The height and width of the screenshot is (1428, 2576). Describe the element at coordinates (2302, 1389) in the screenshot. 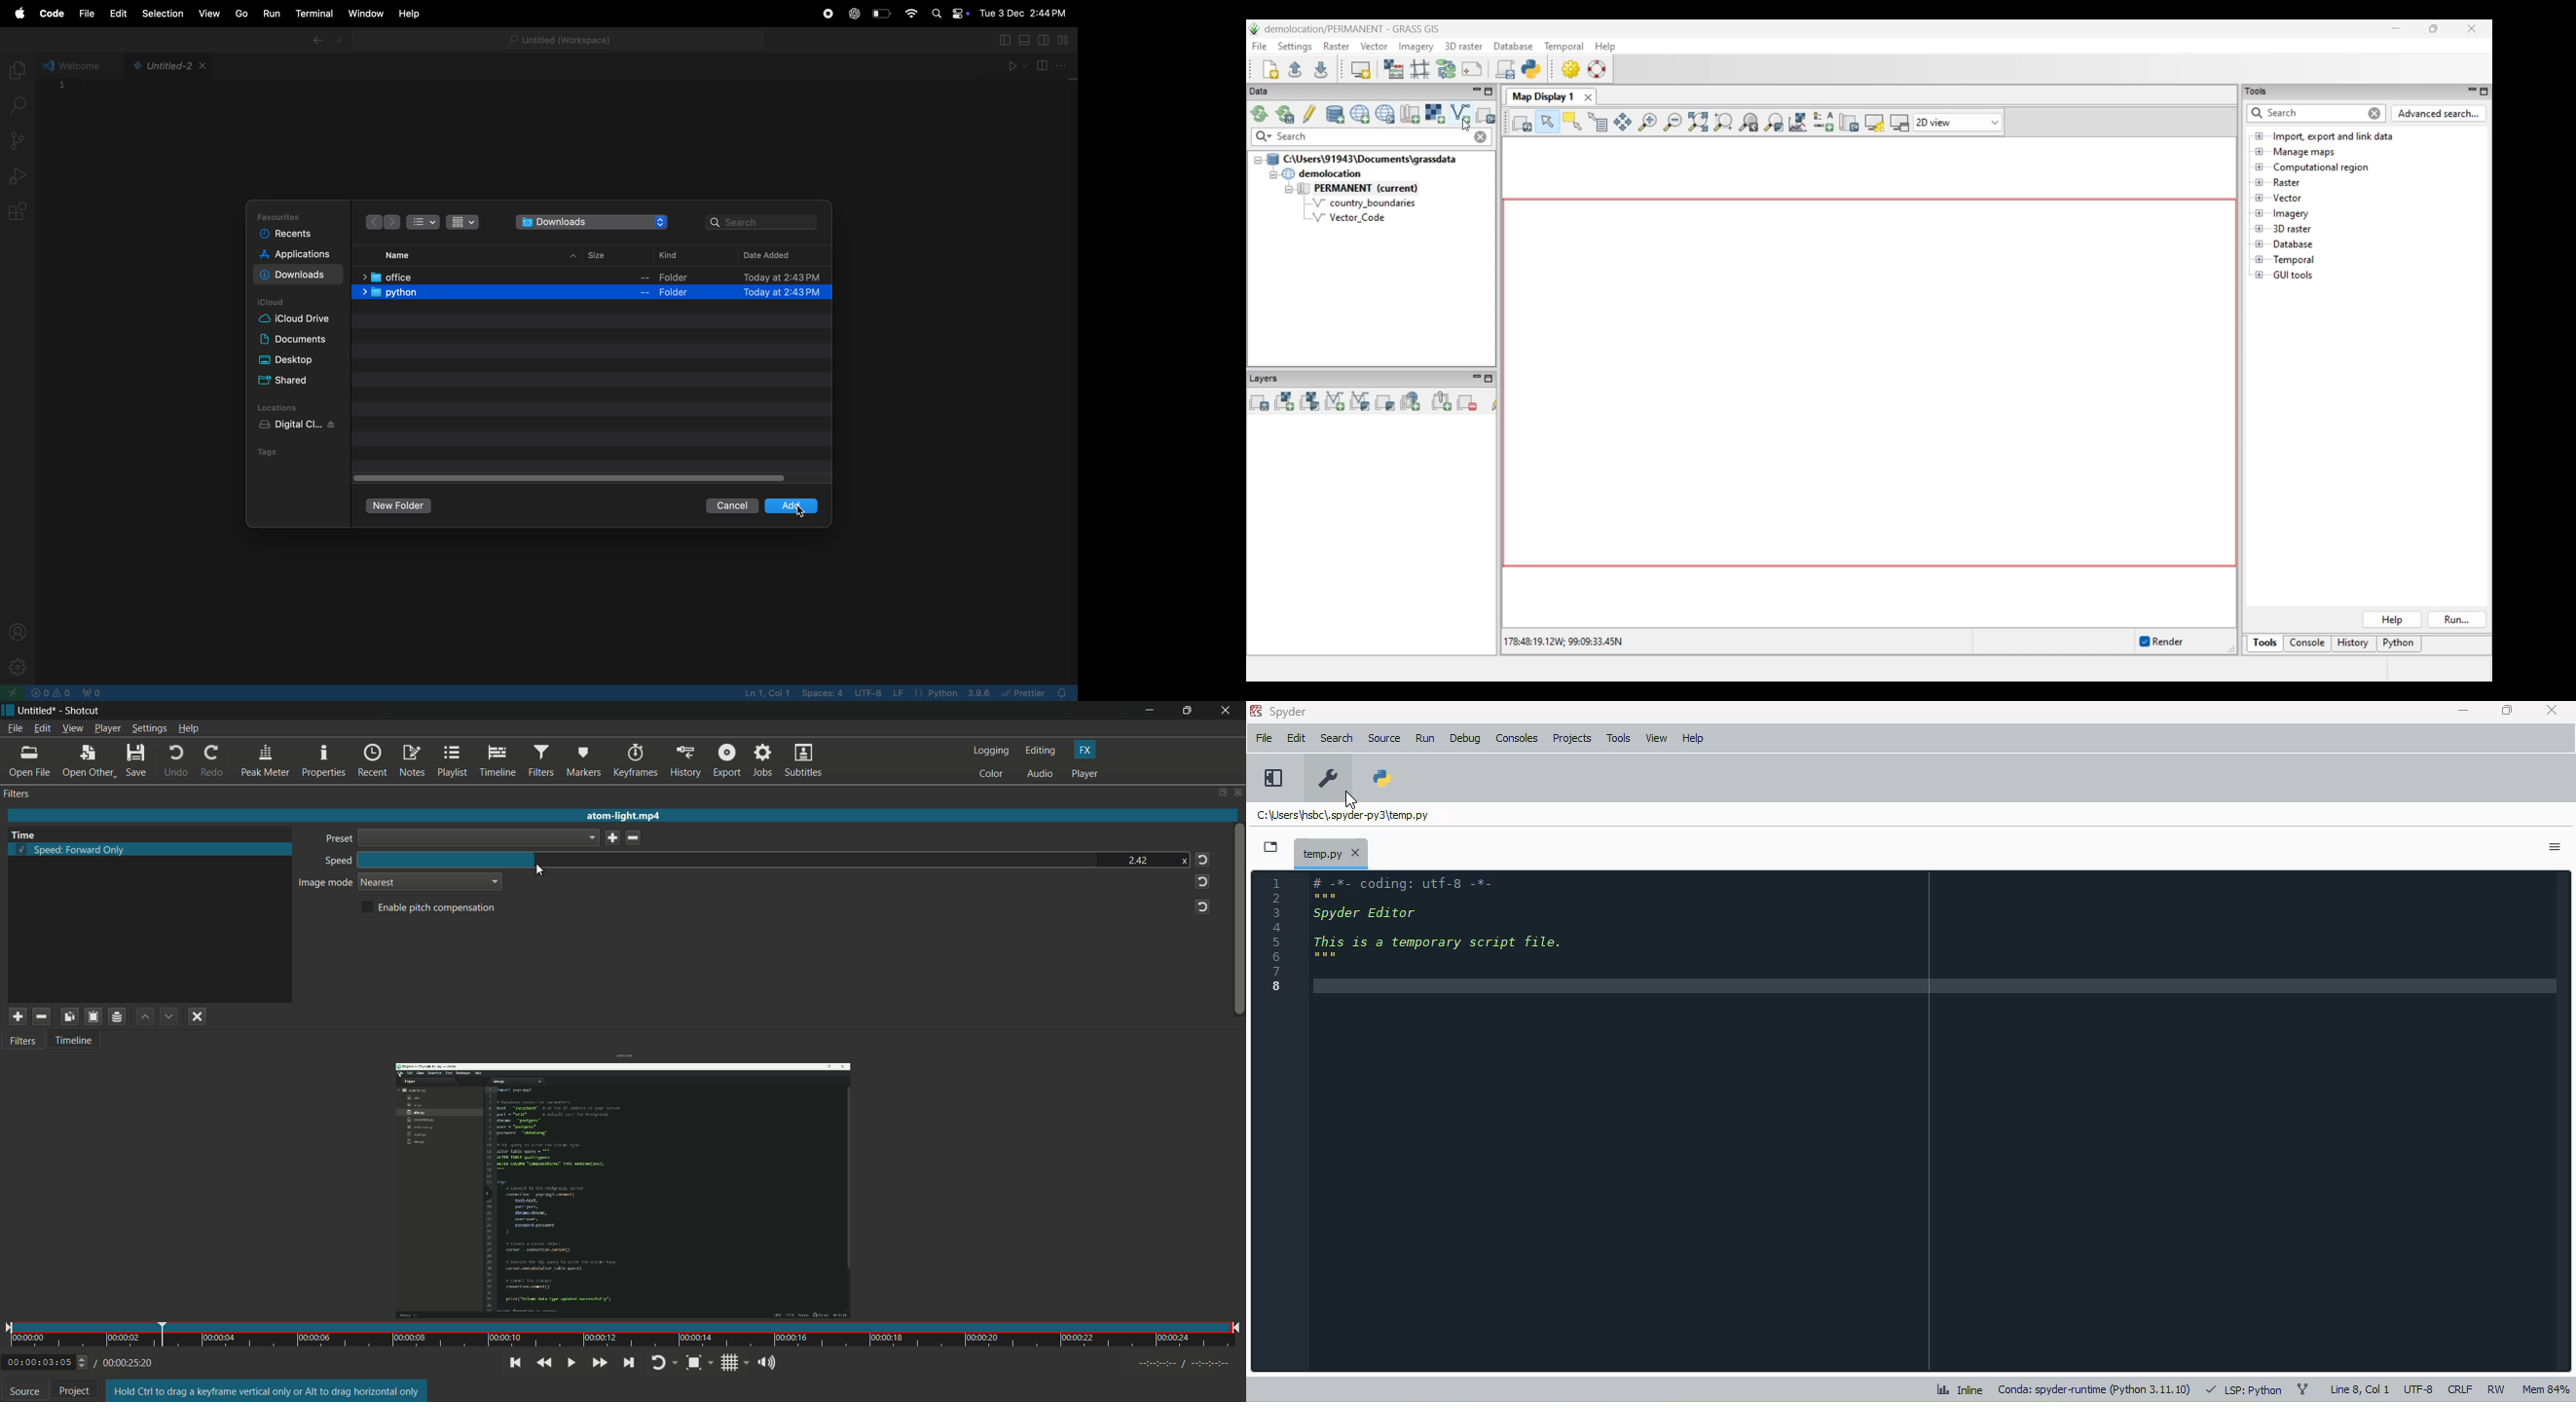

I see `git branch` at that location.